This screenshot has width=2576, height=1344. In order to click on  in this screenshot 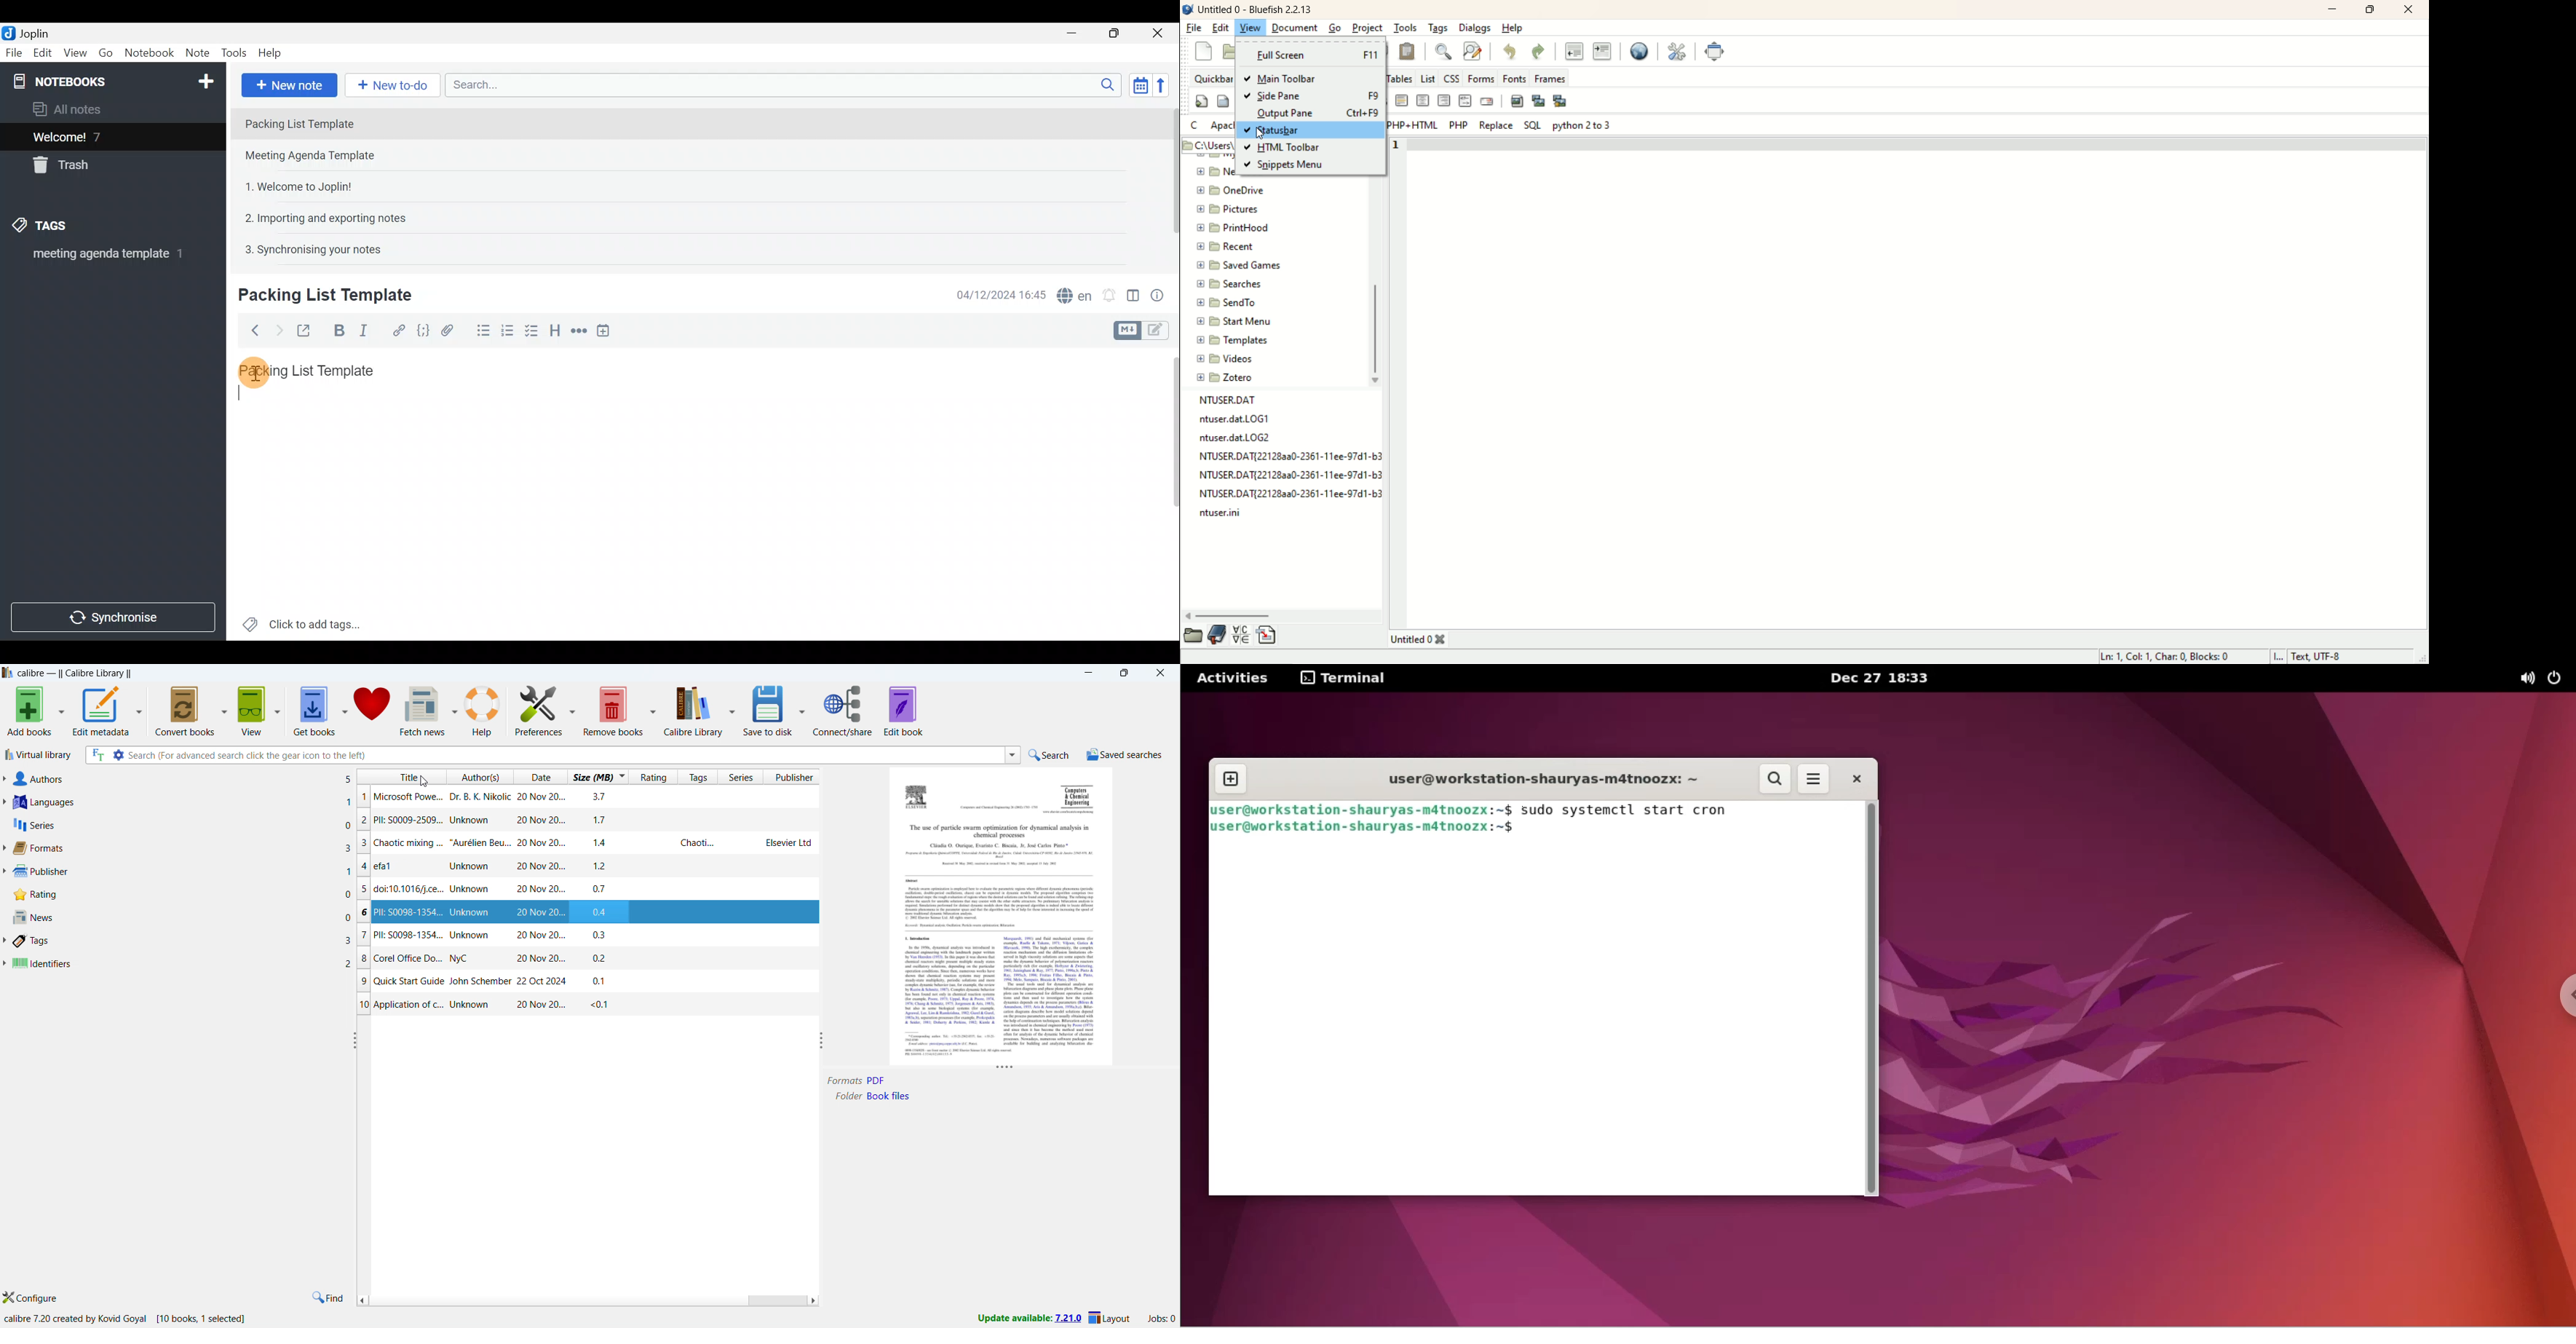, I will do `click(921, 796)`.